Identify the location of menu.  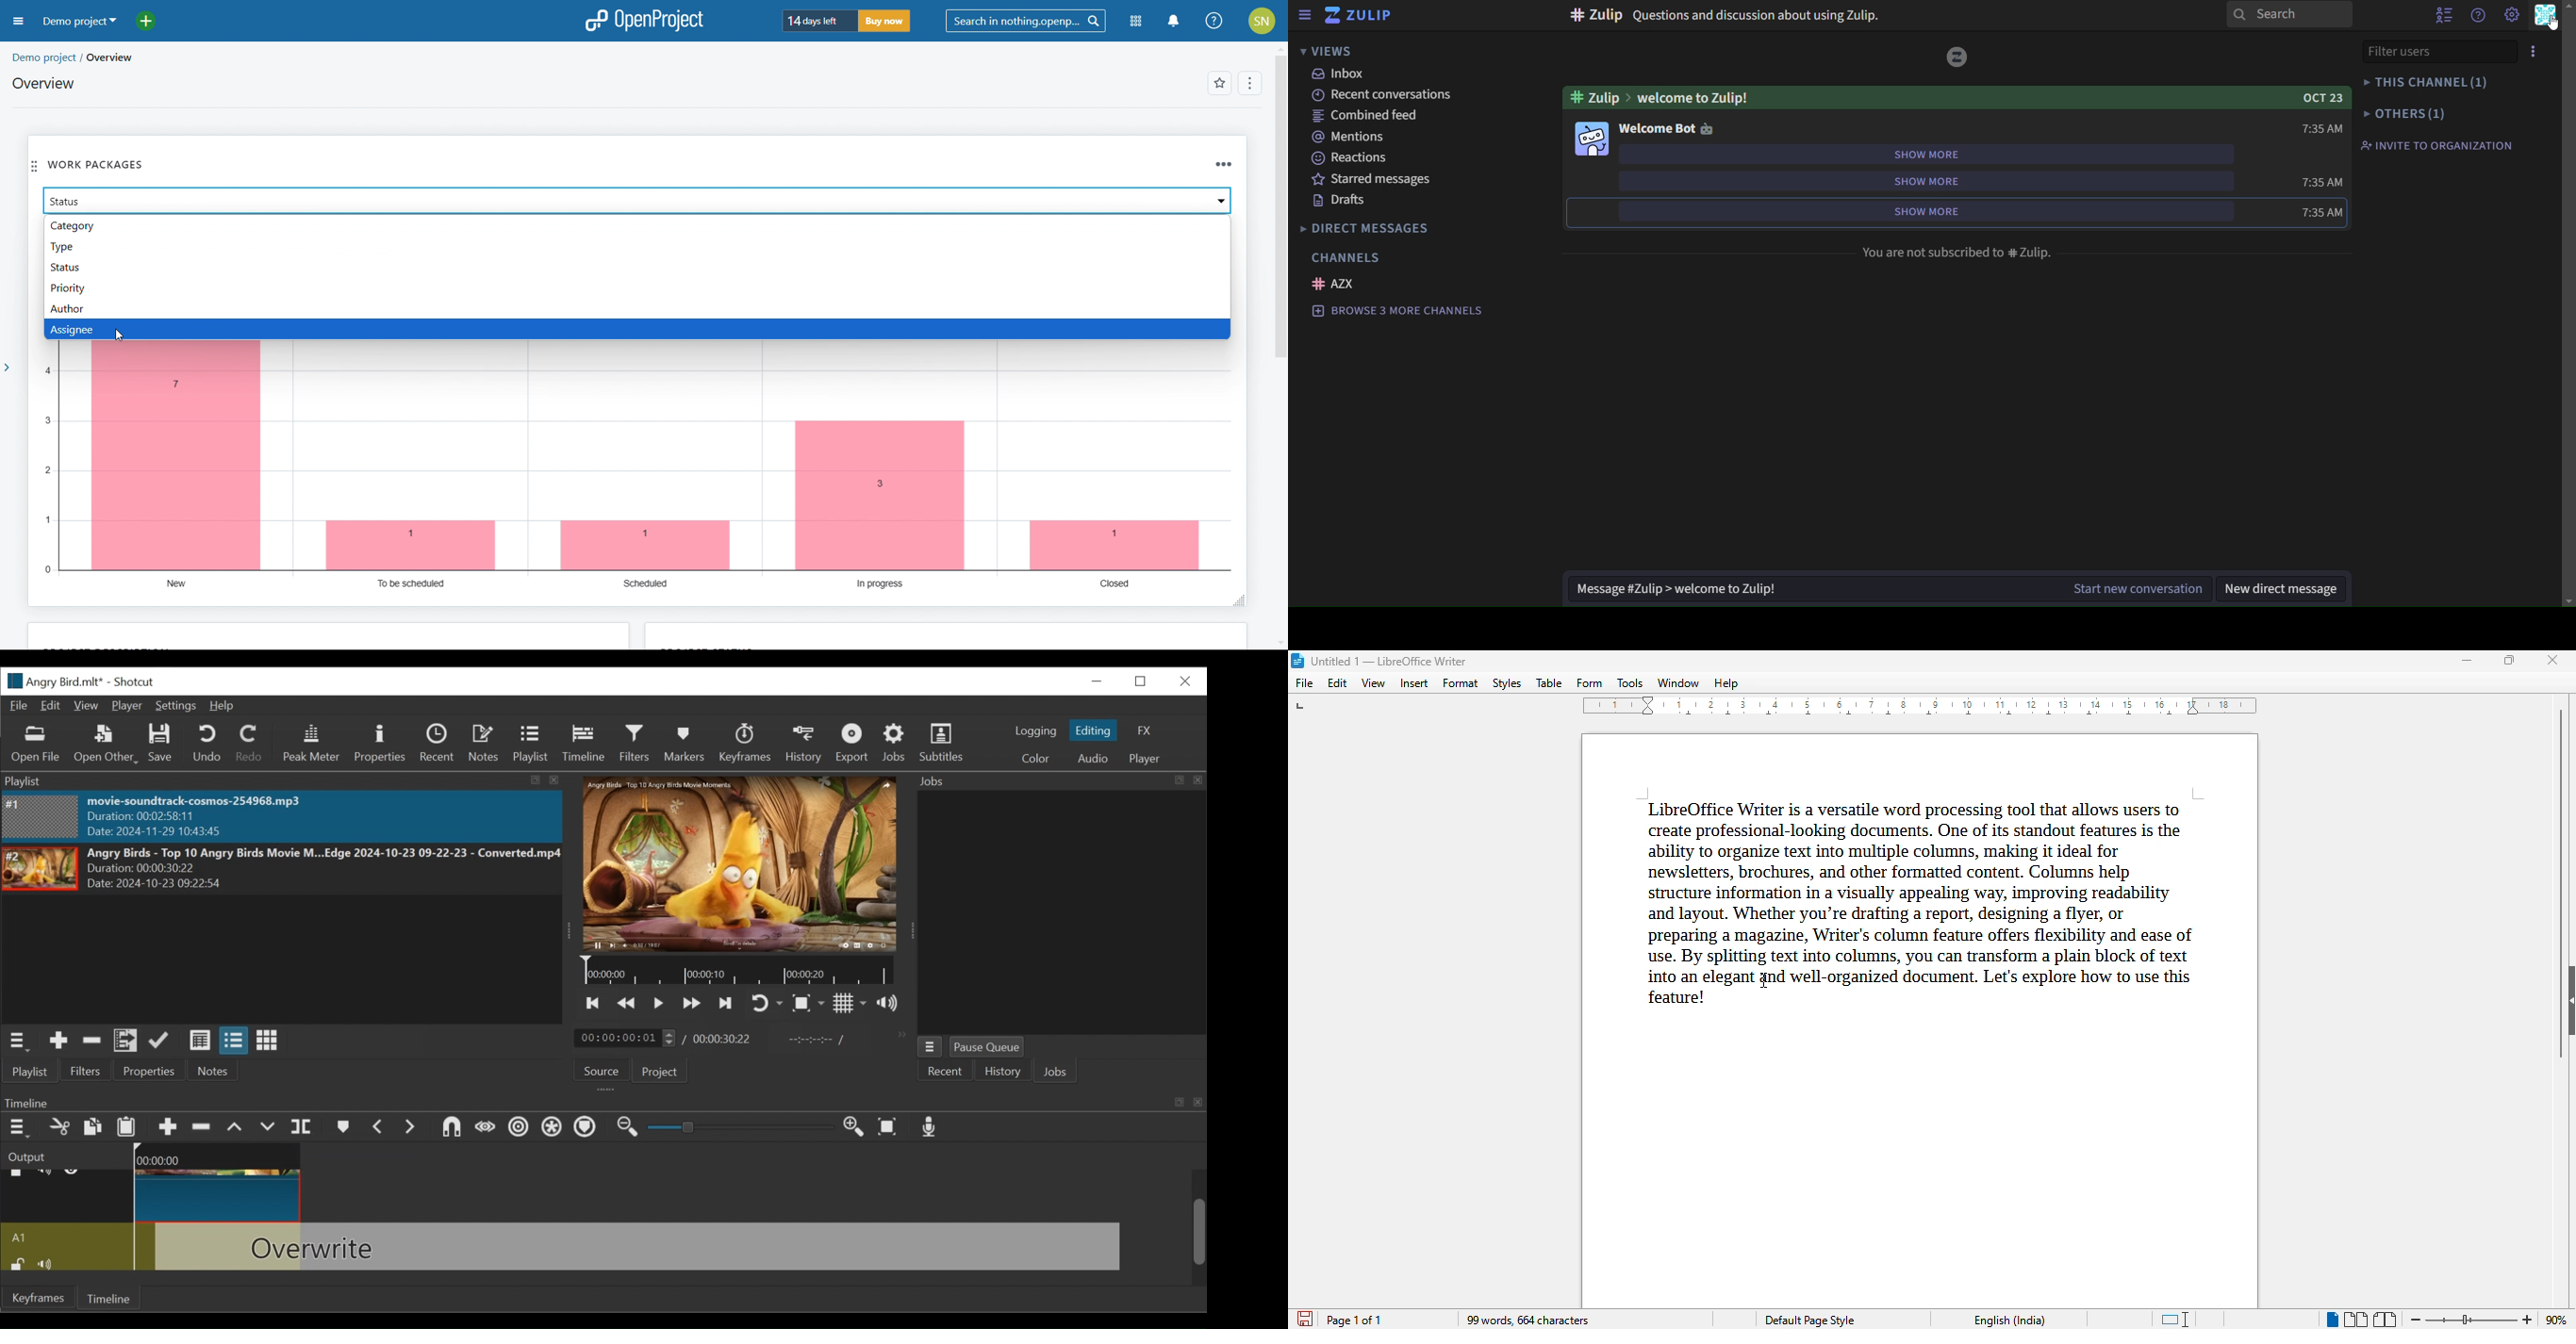
(2535, 49).